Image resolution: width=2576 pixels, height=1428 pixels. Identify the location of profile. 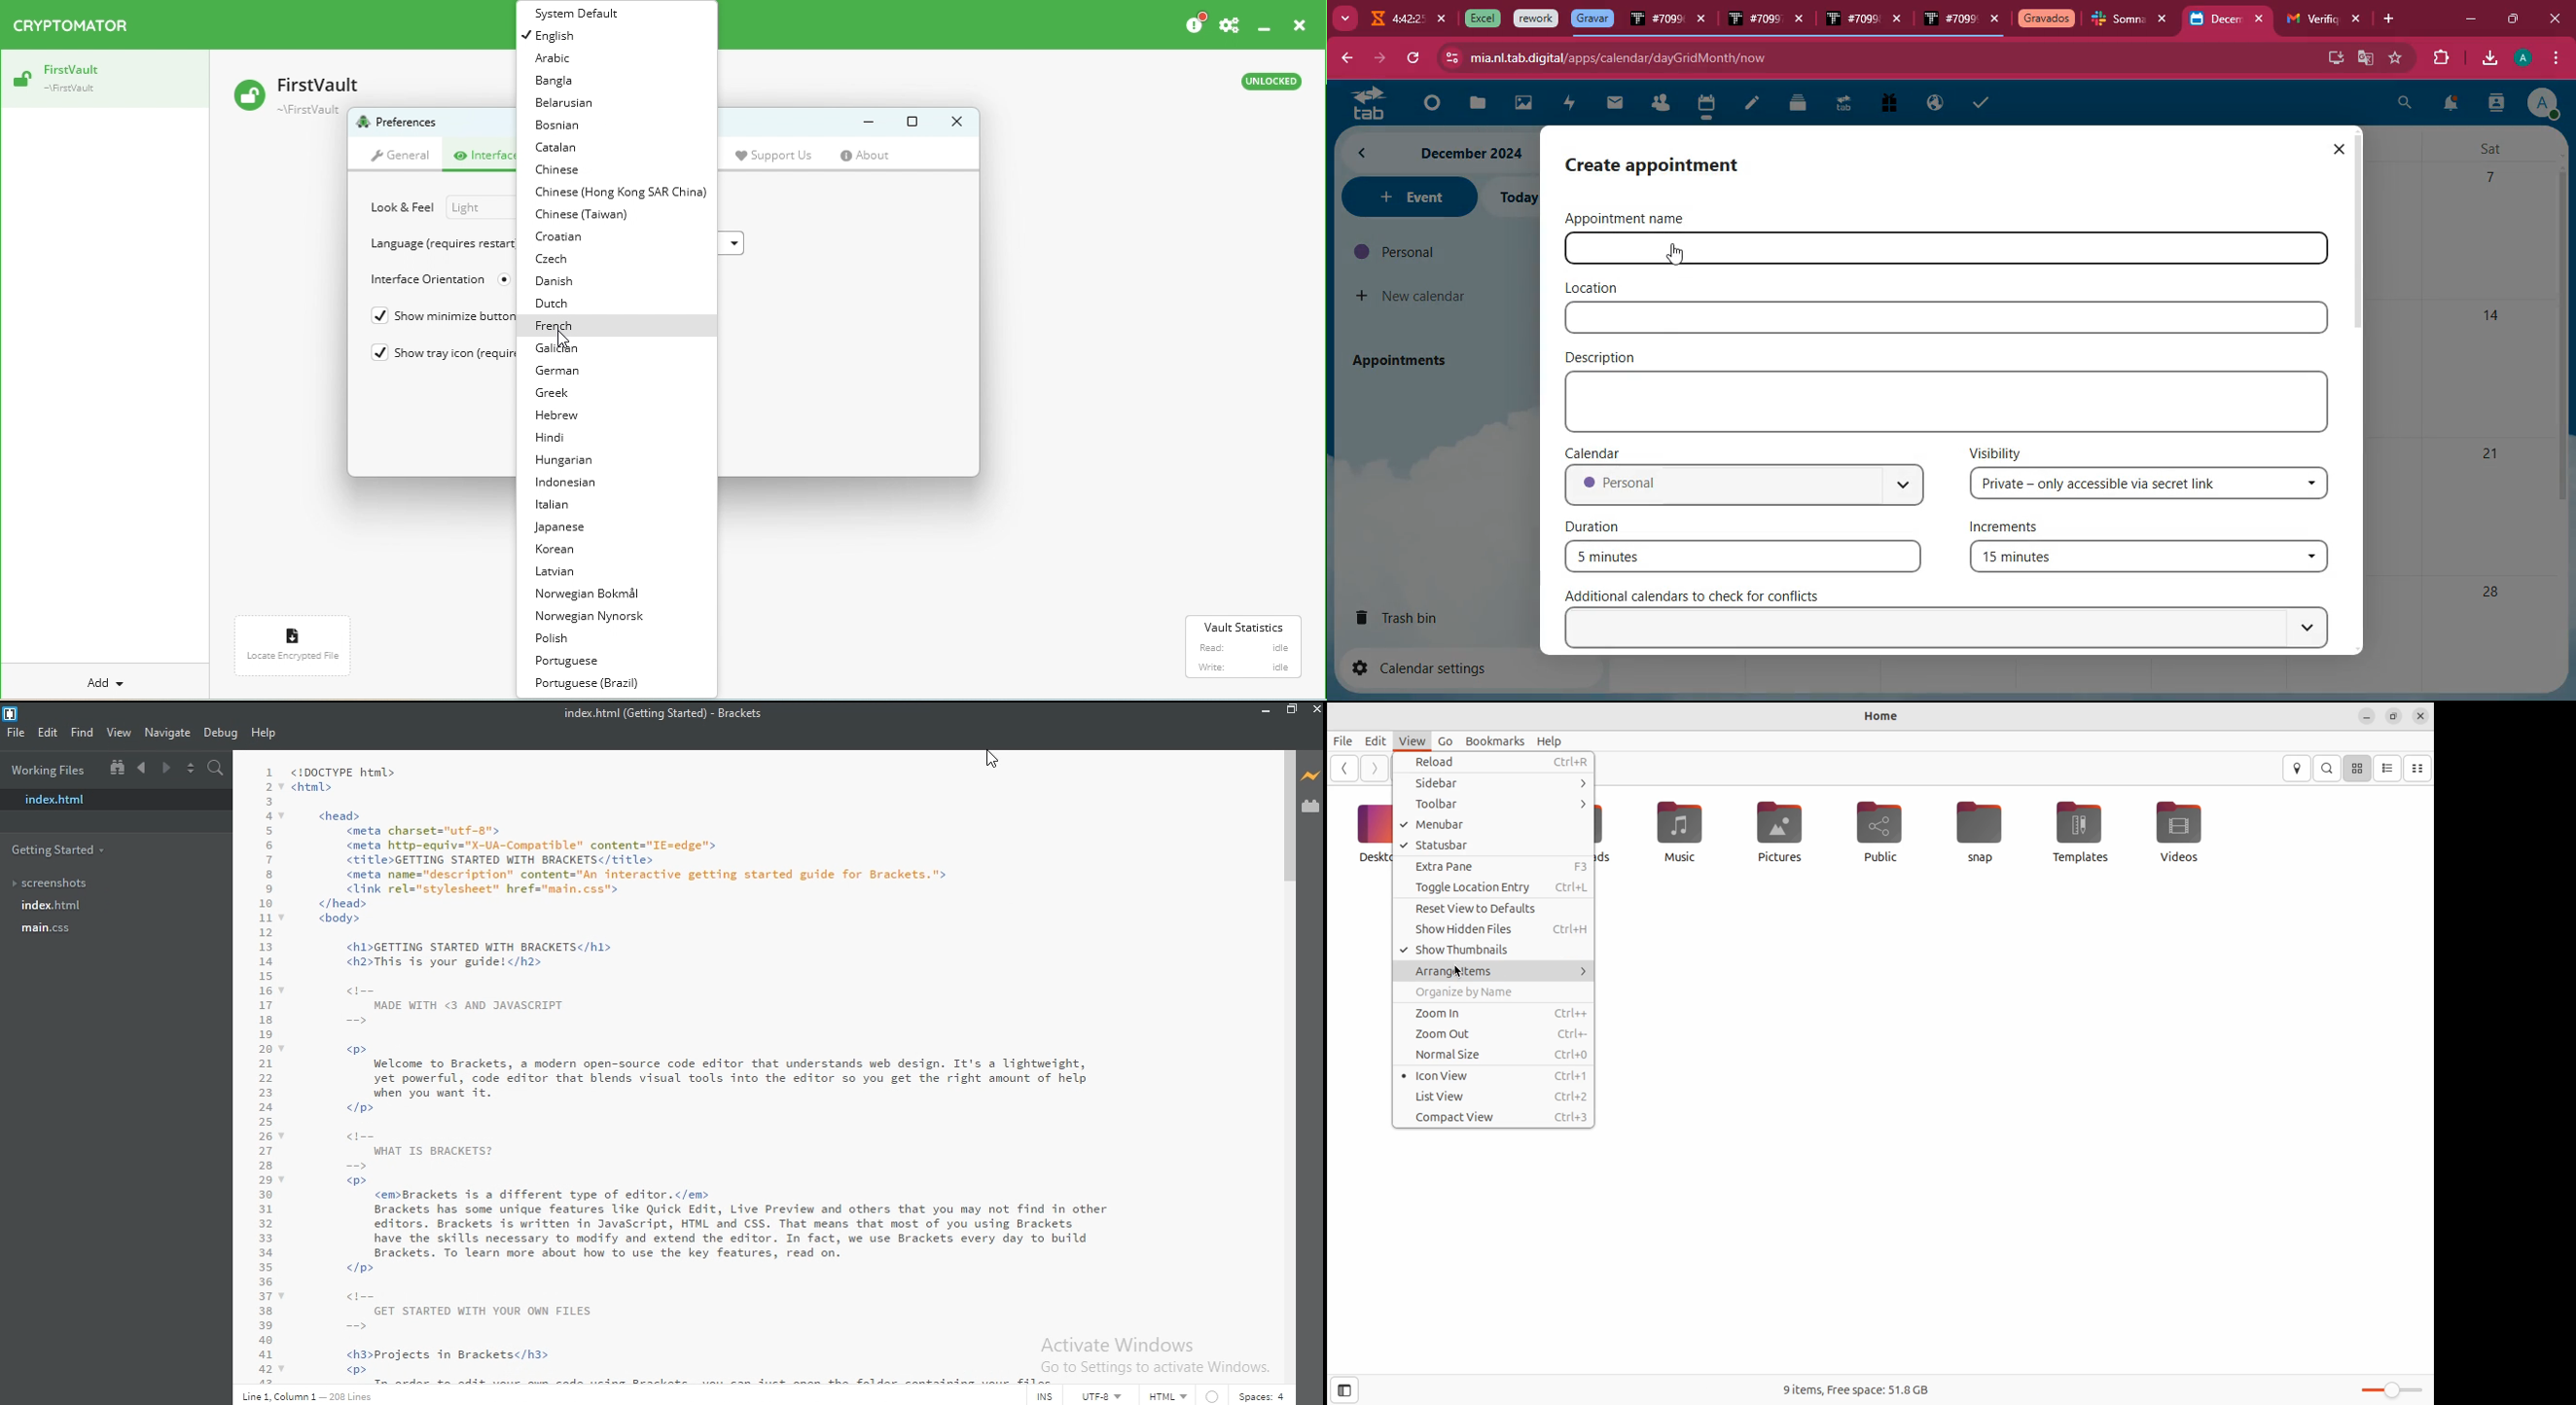
(2526, 58).